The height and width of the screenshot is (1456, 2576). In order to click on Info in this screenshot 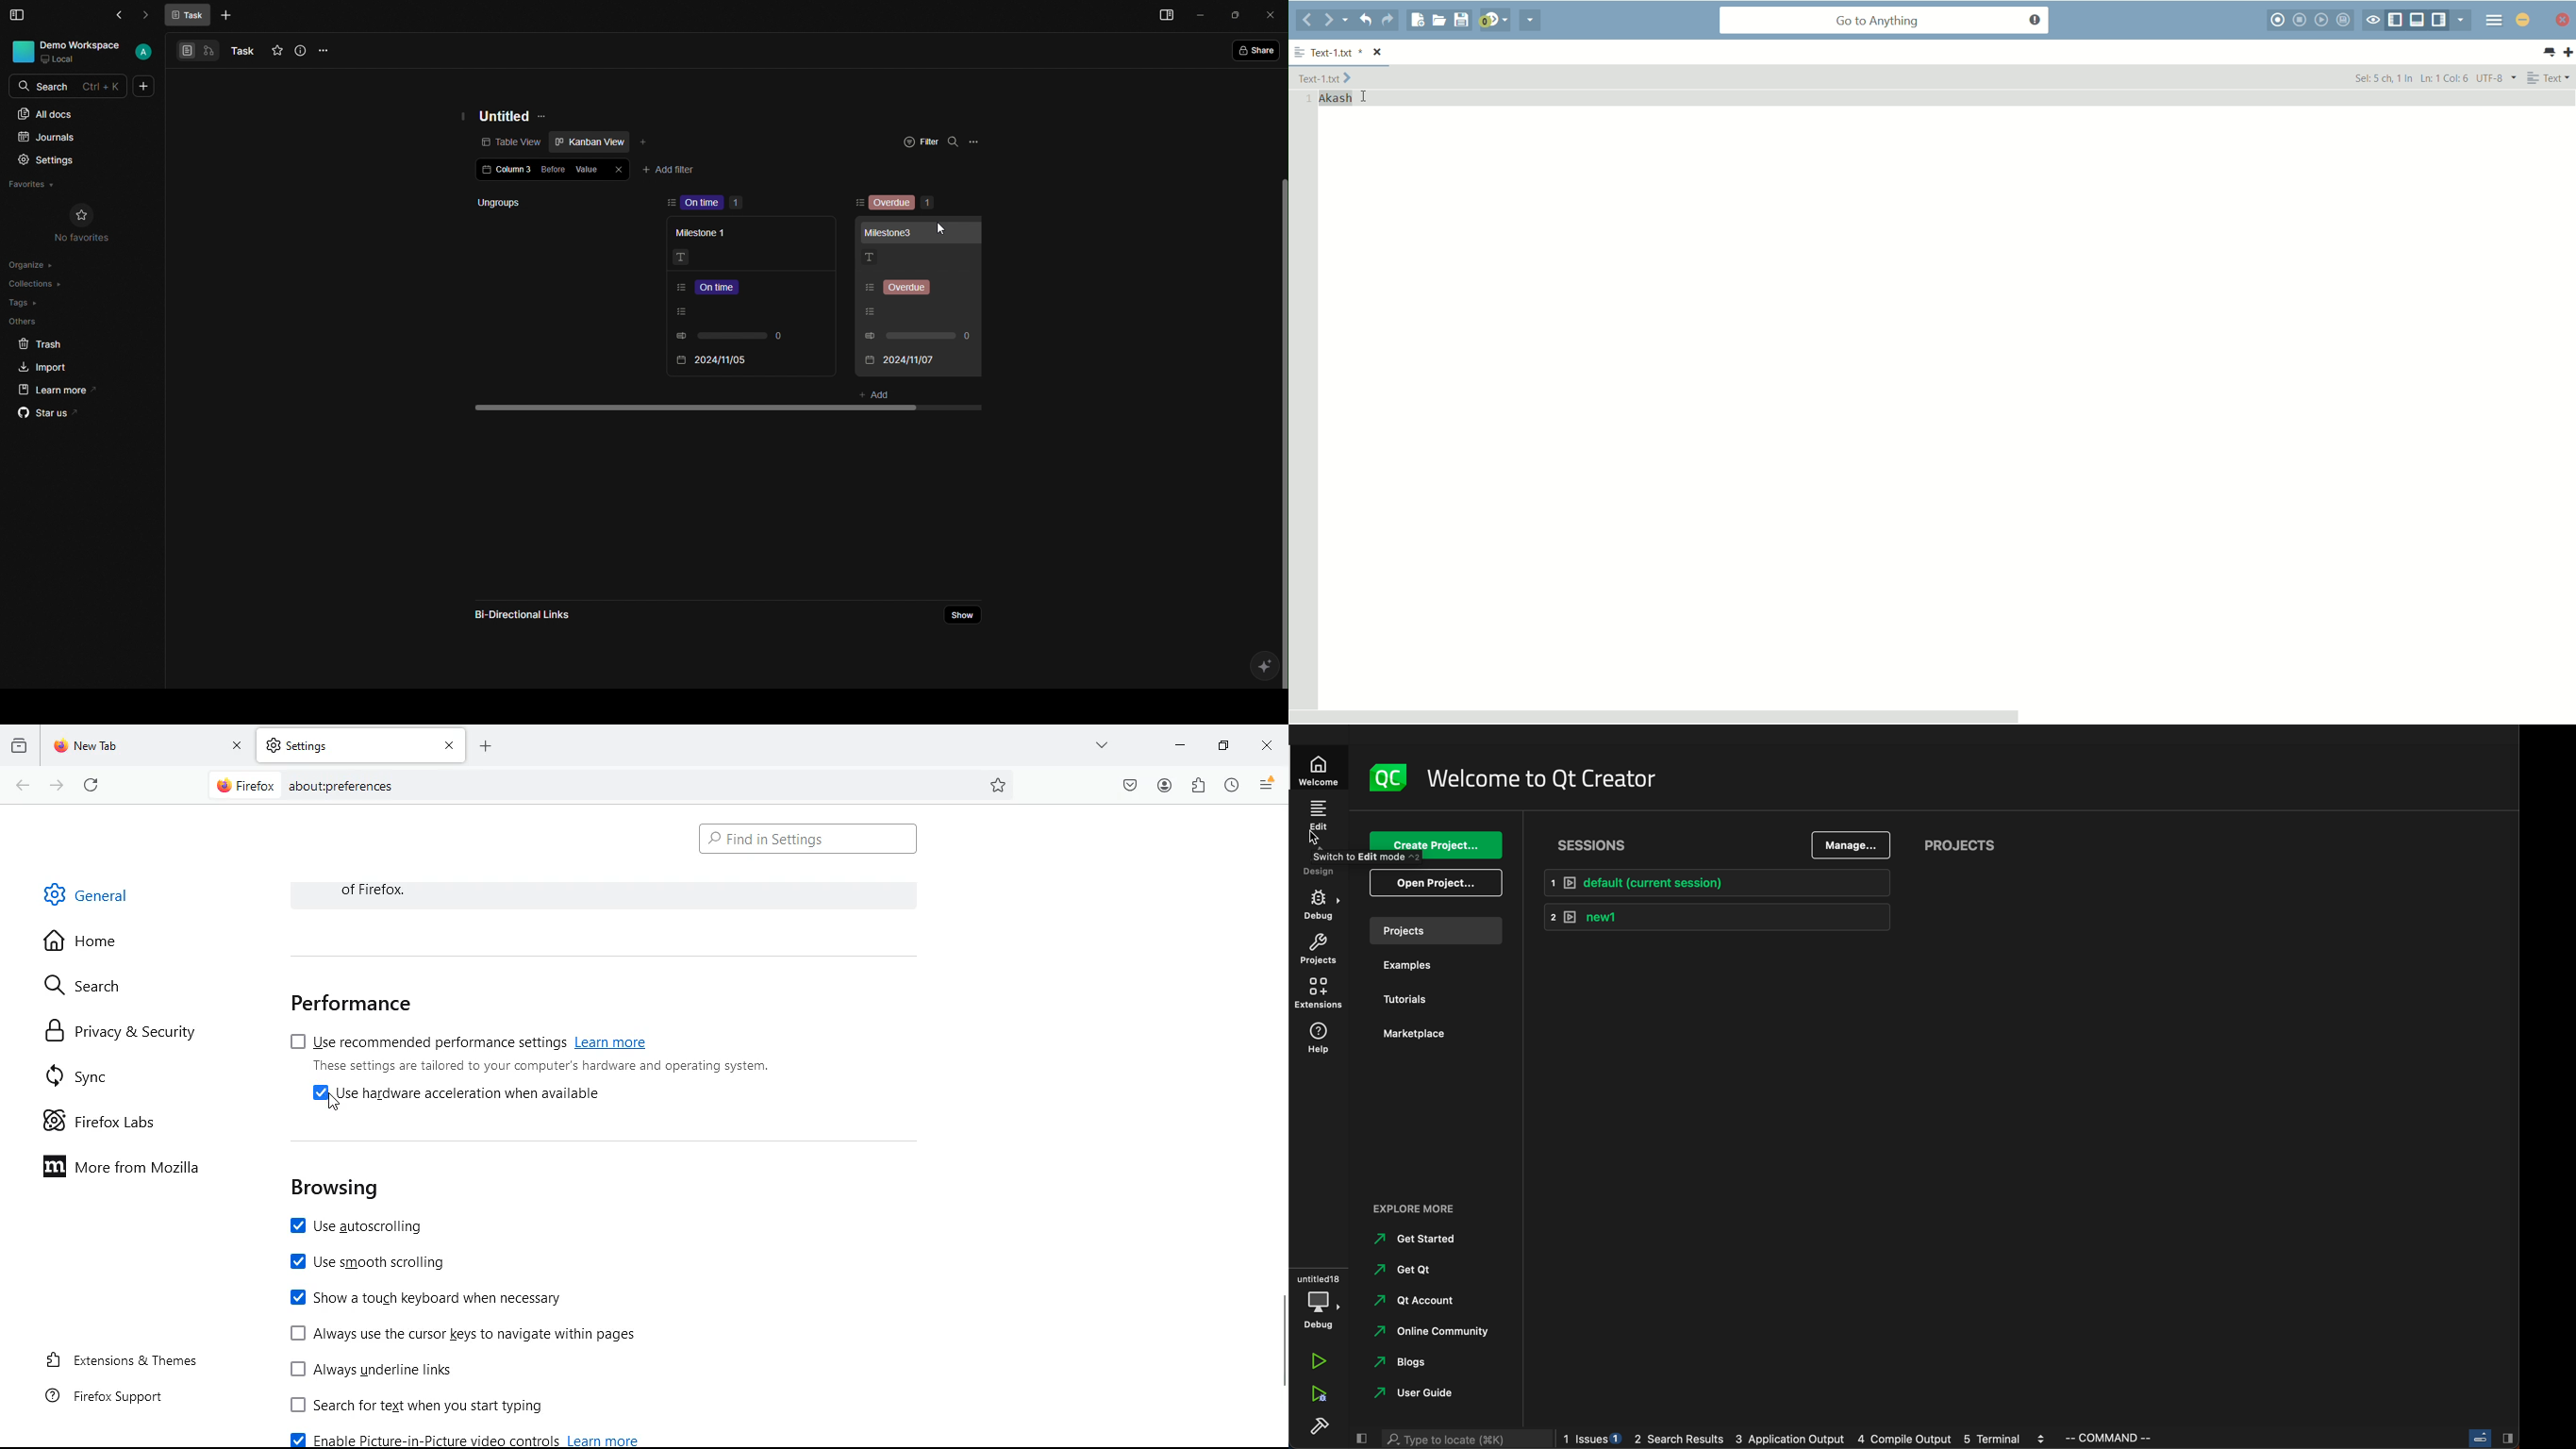, I will do `click(299, 50)`.